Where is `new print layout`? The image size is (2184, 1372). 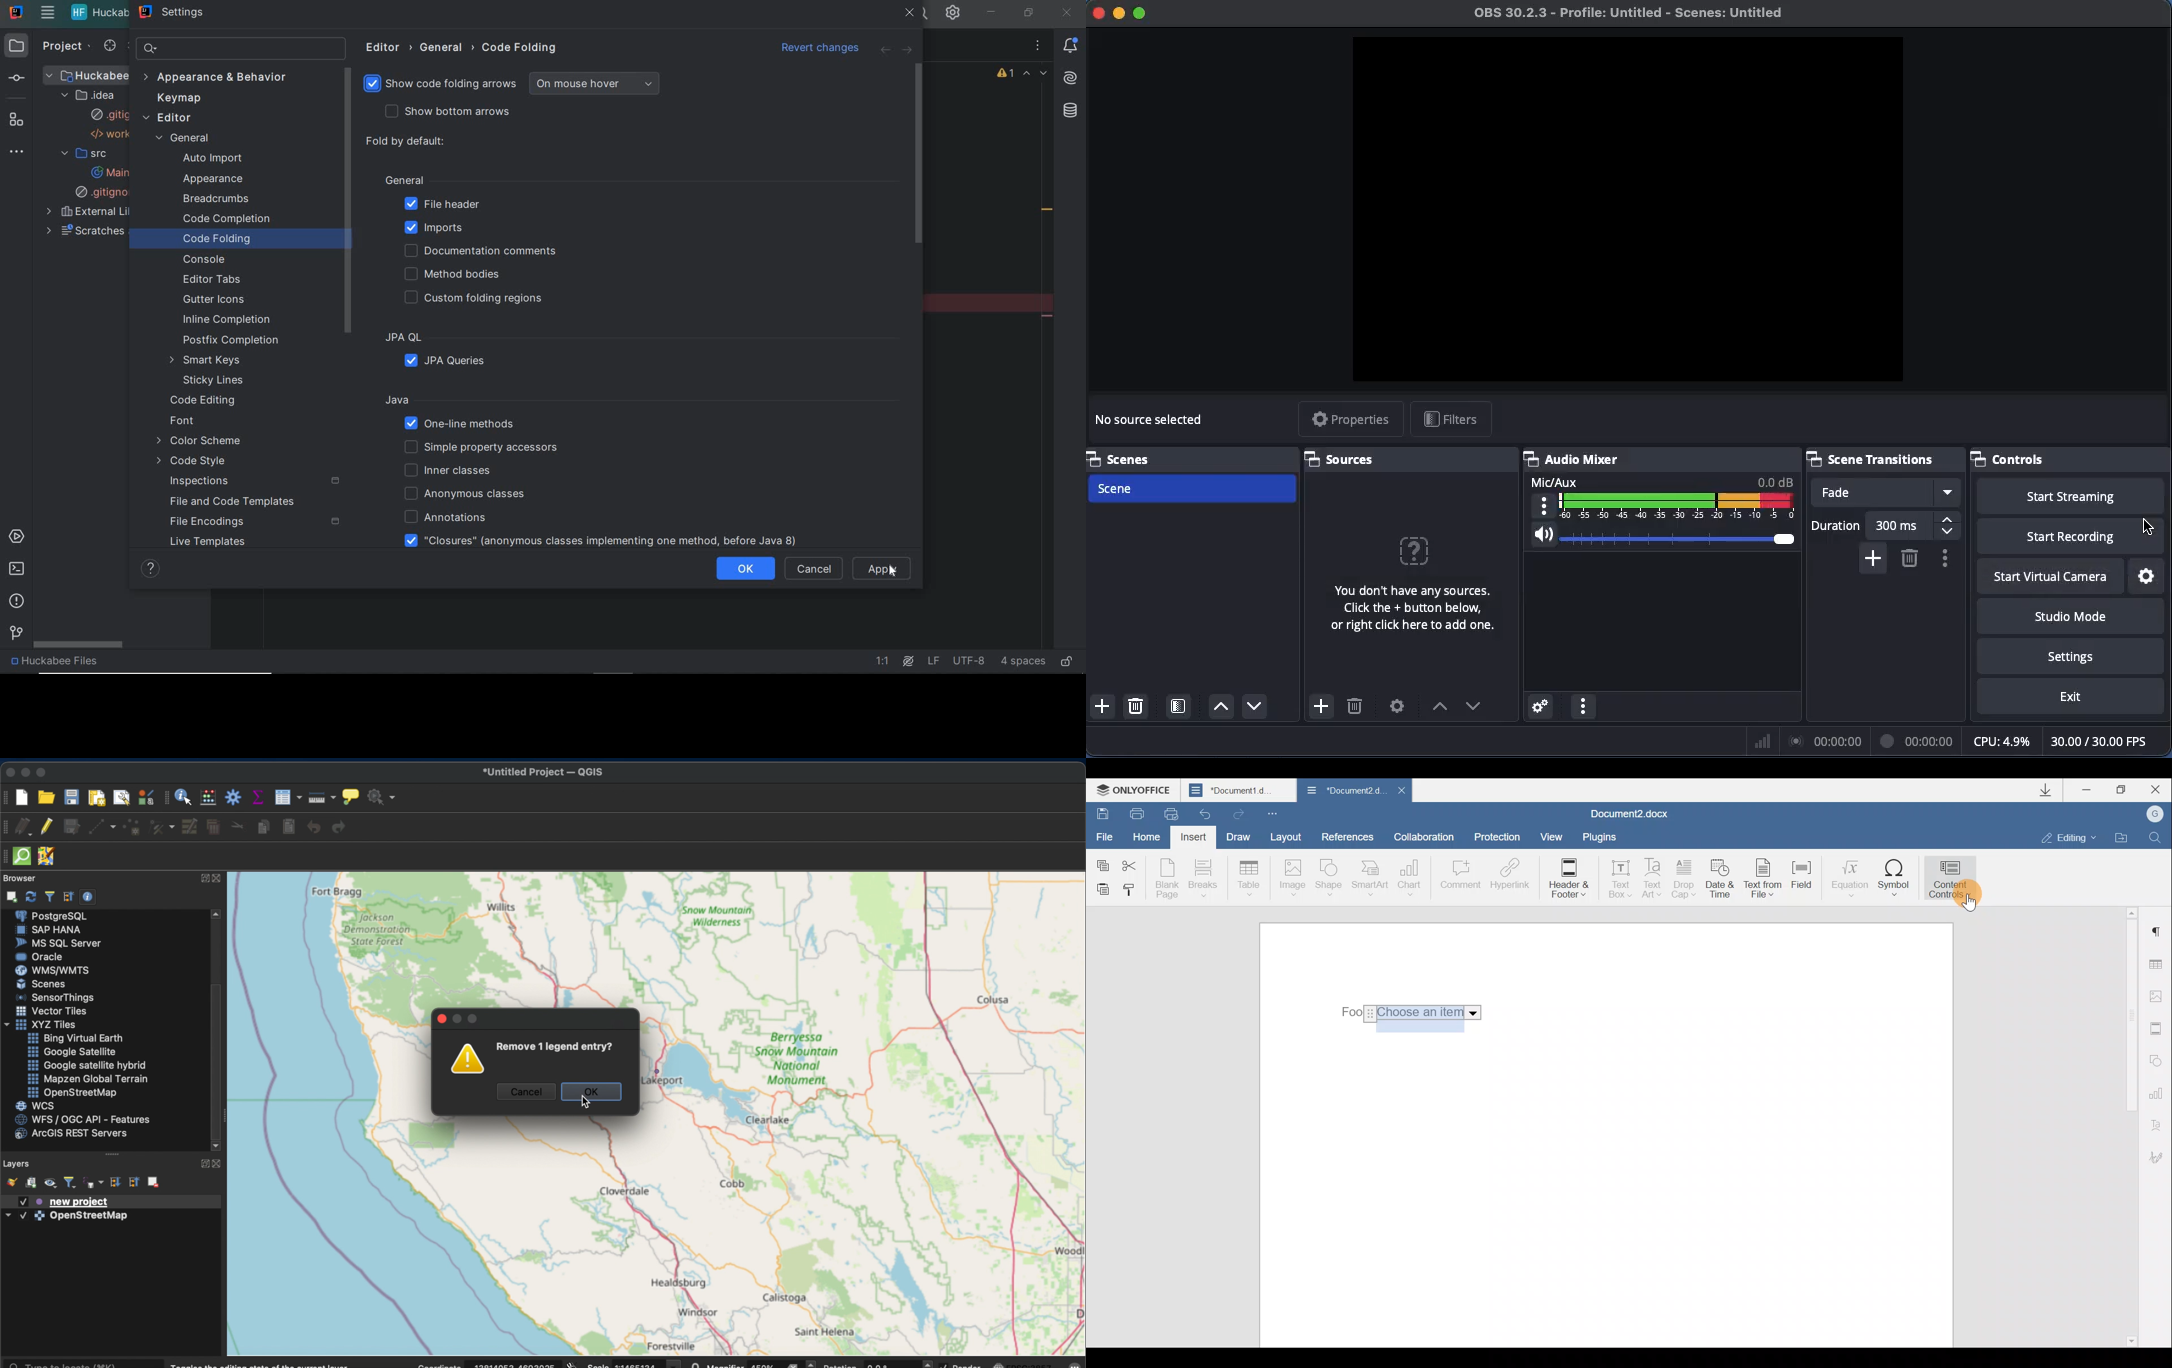
new print layout is located at coordinates (97, 797).